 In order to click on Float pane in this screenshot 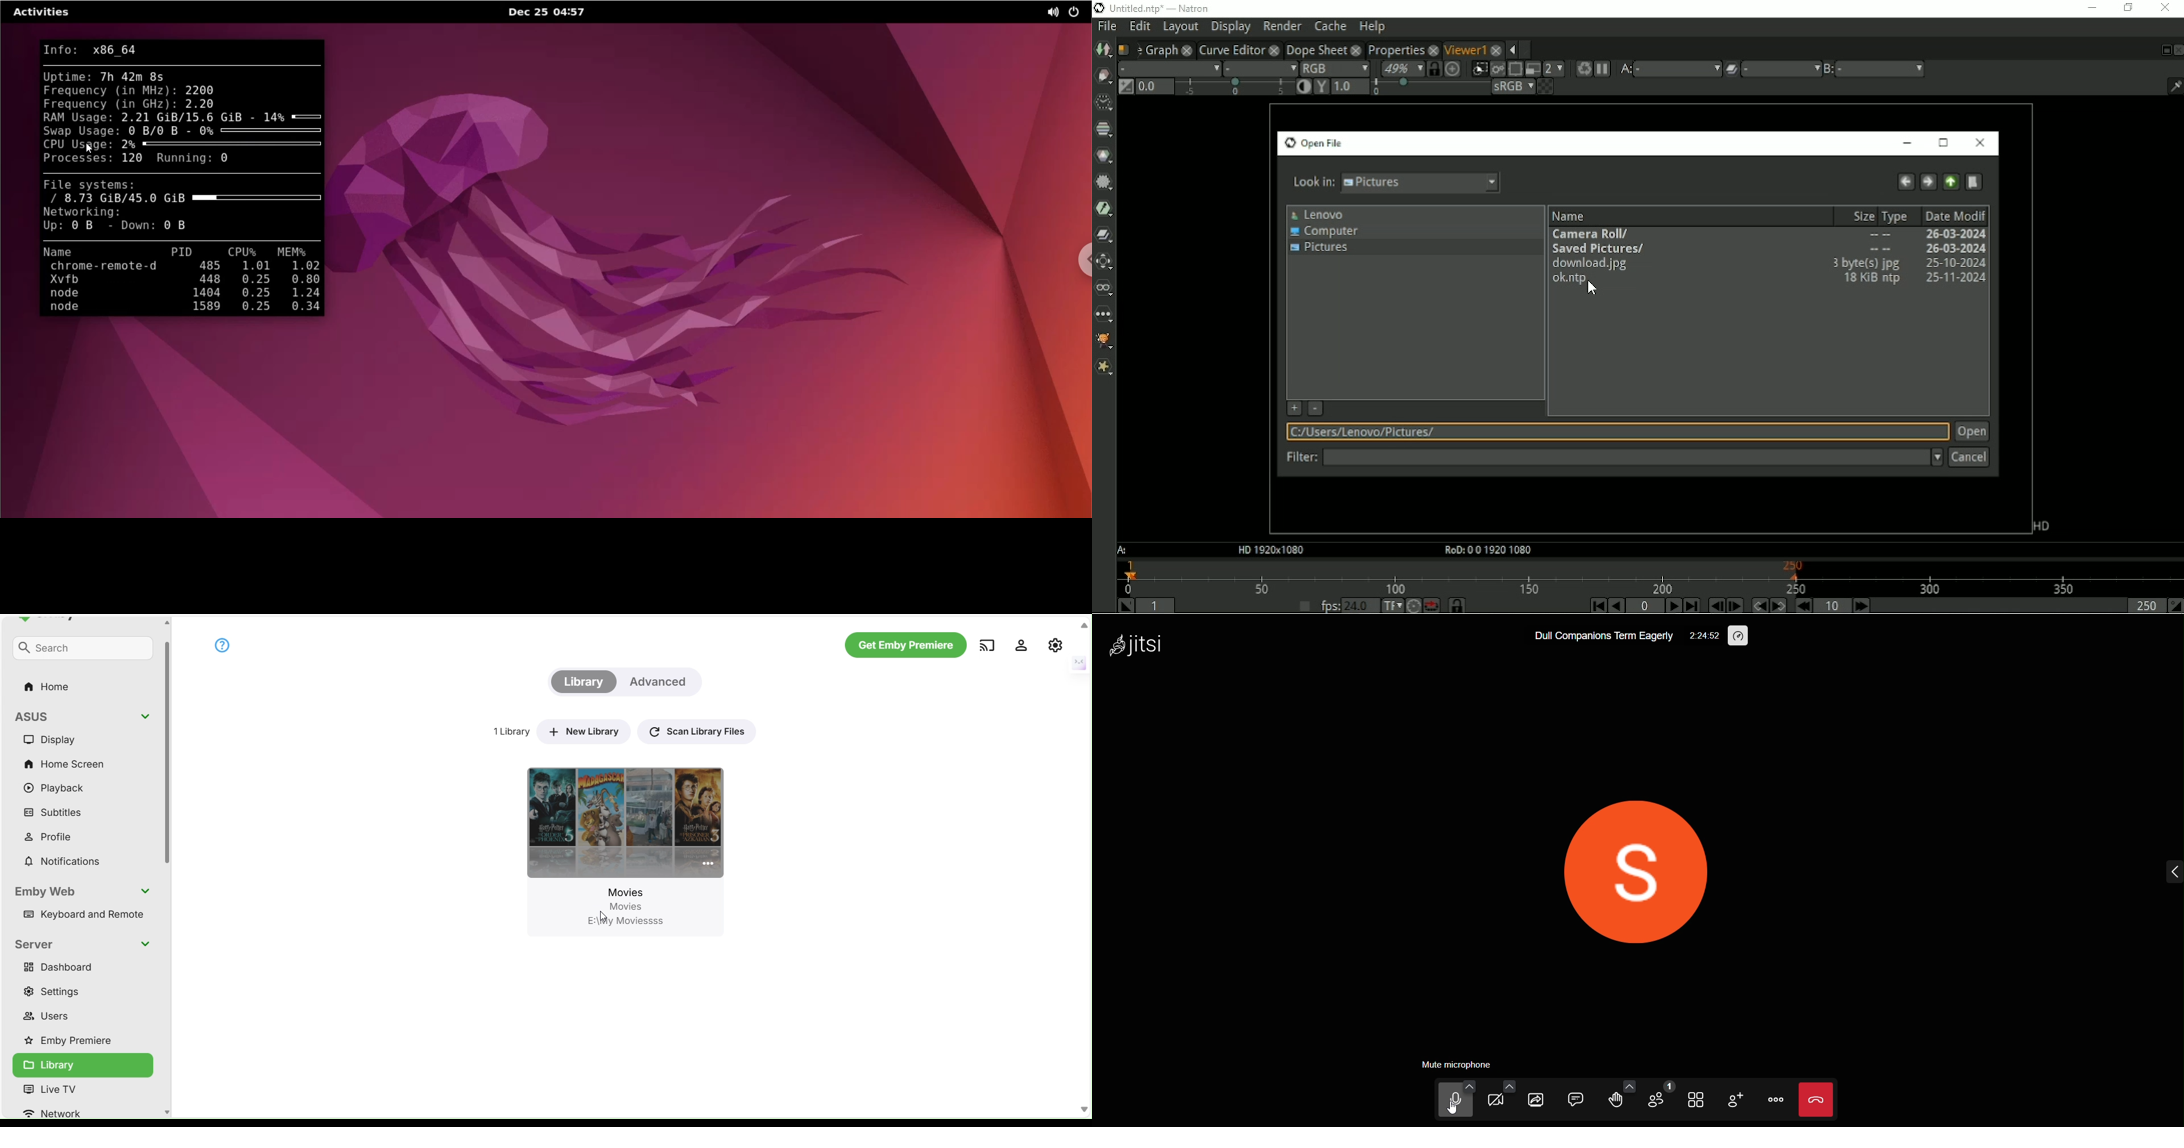, I will do `click(2163, 50)`.